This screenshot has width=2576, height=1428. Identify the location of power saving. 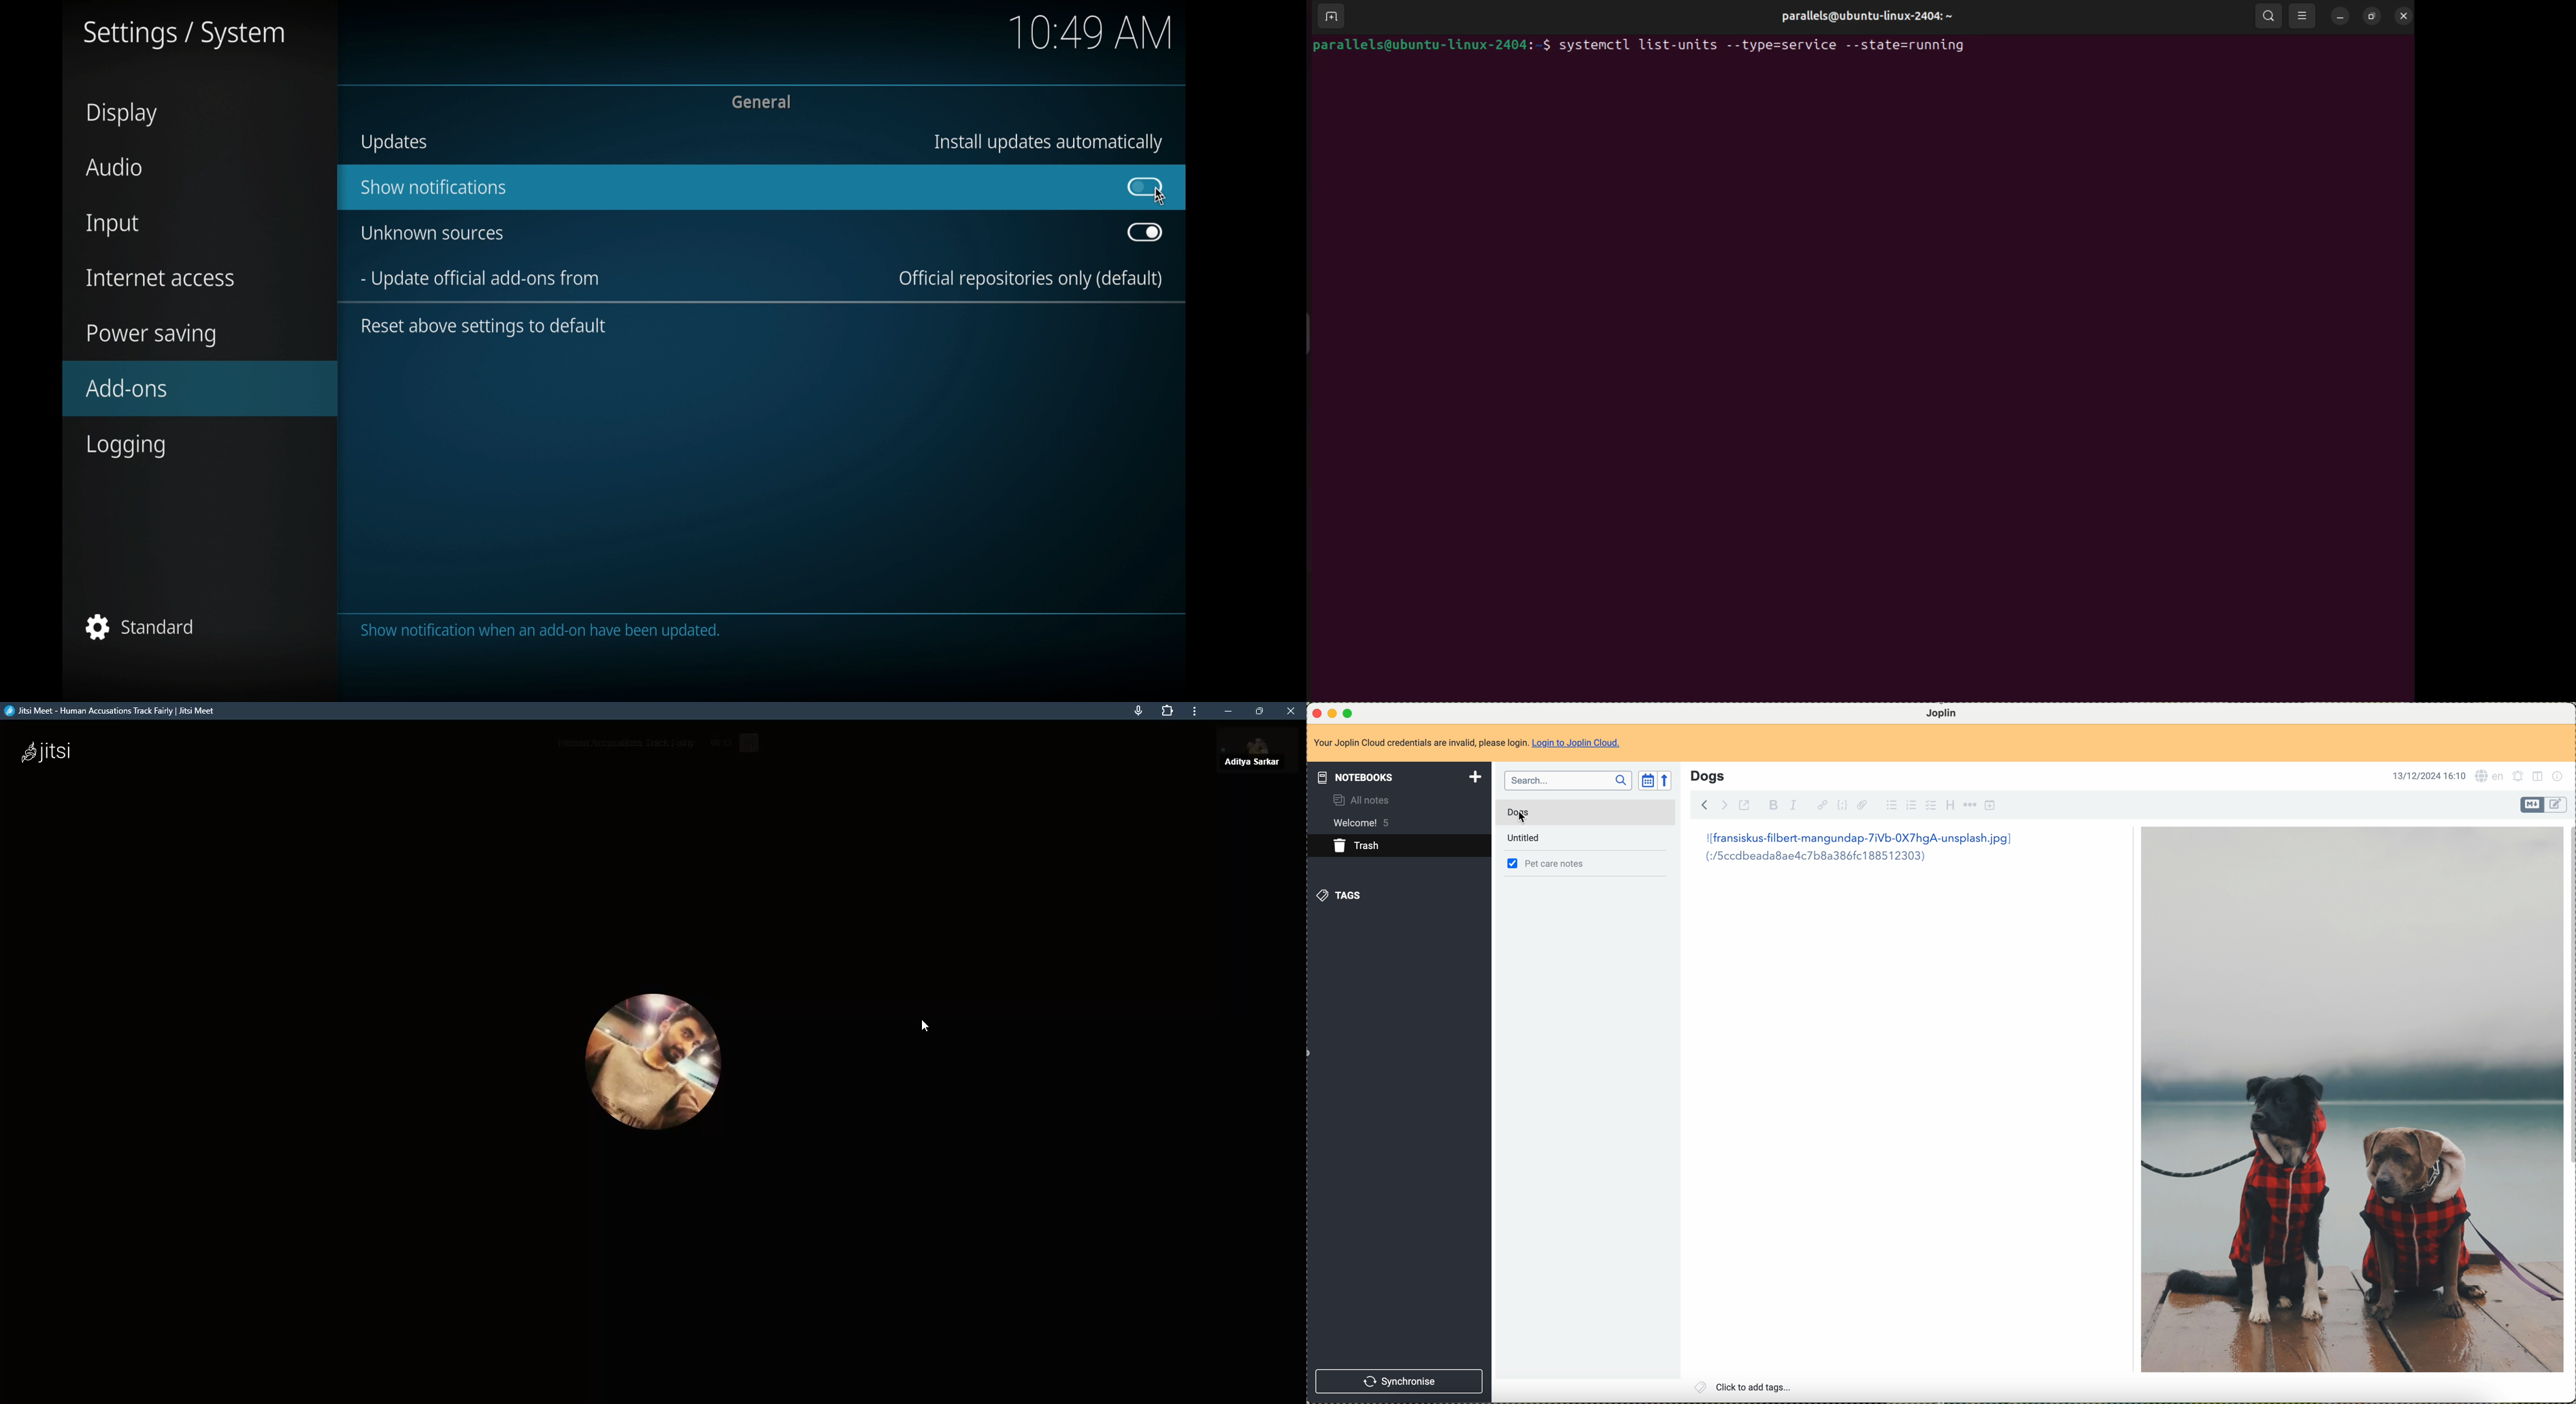
(152, 335).